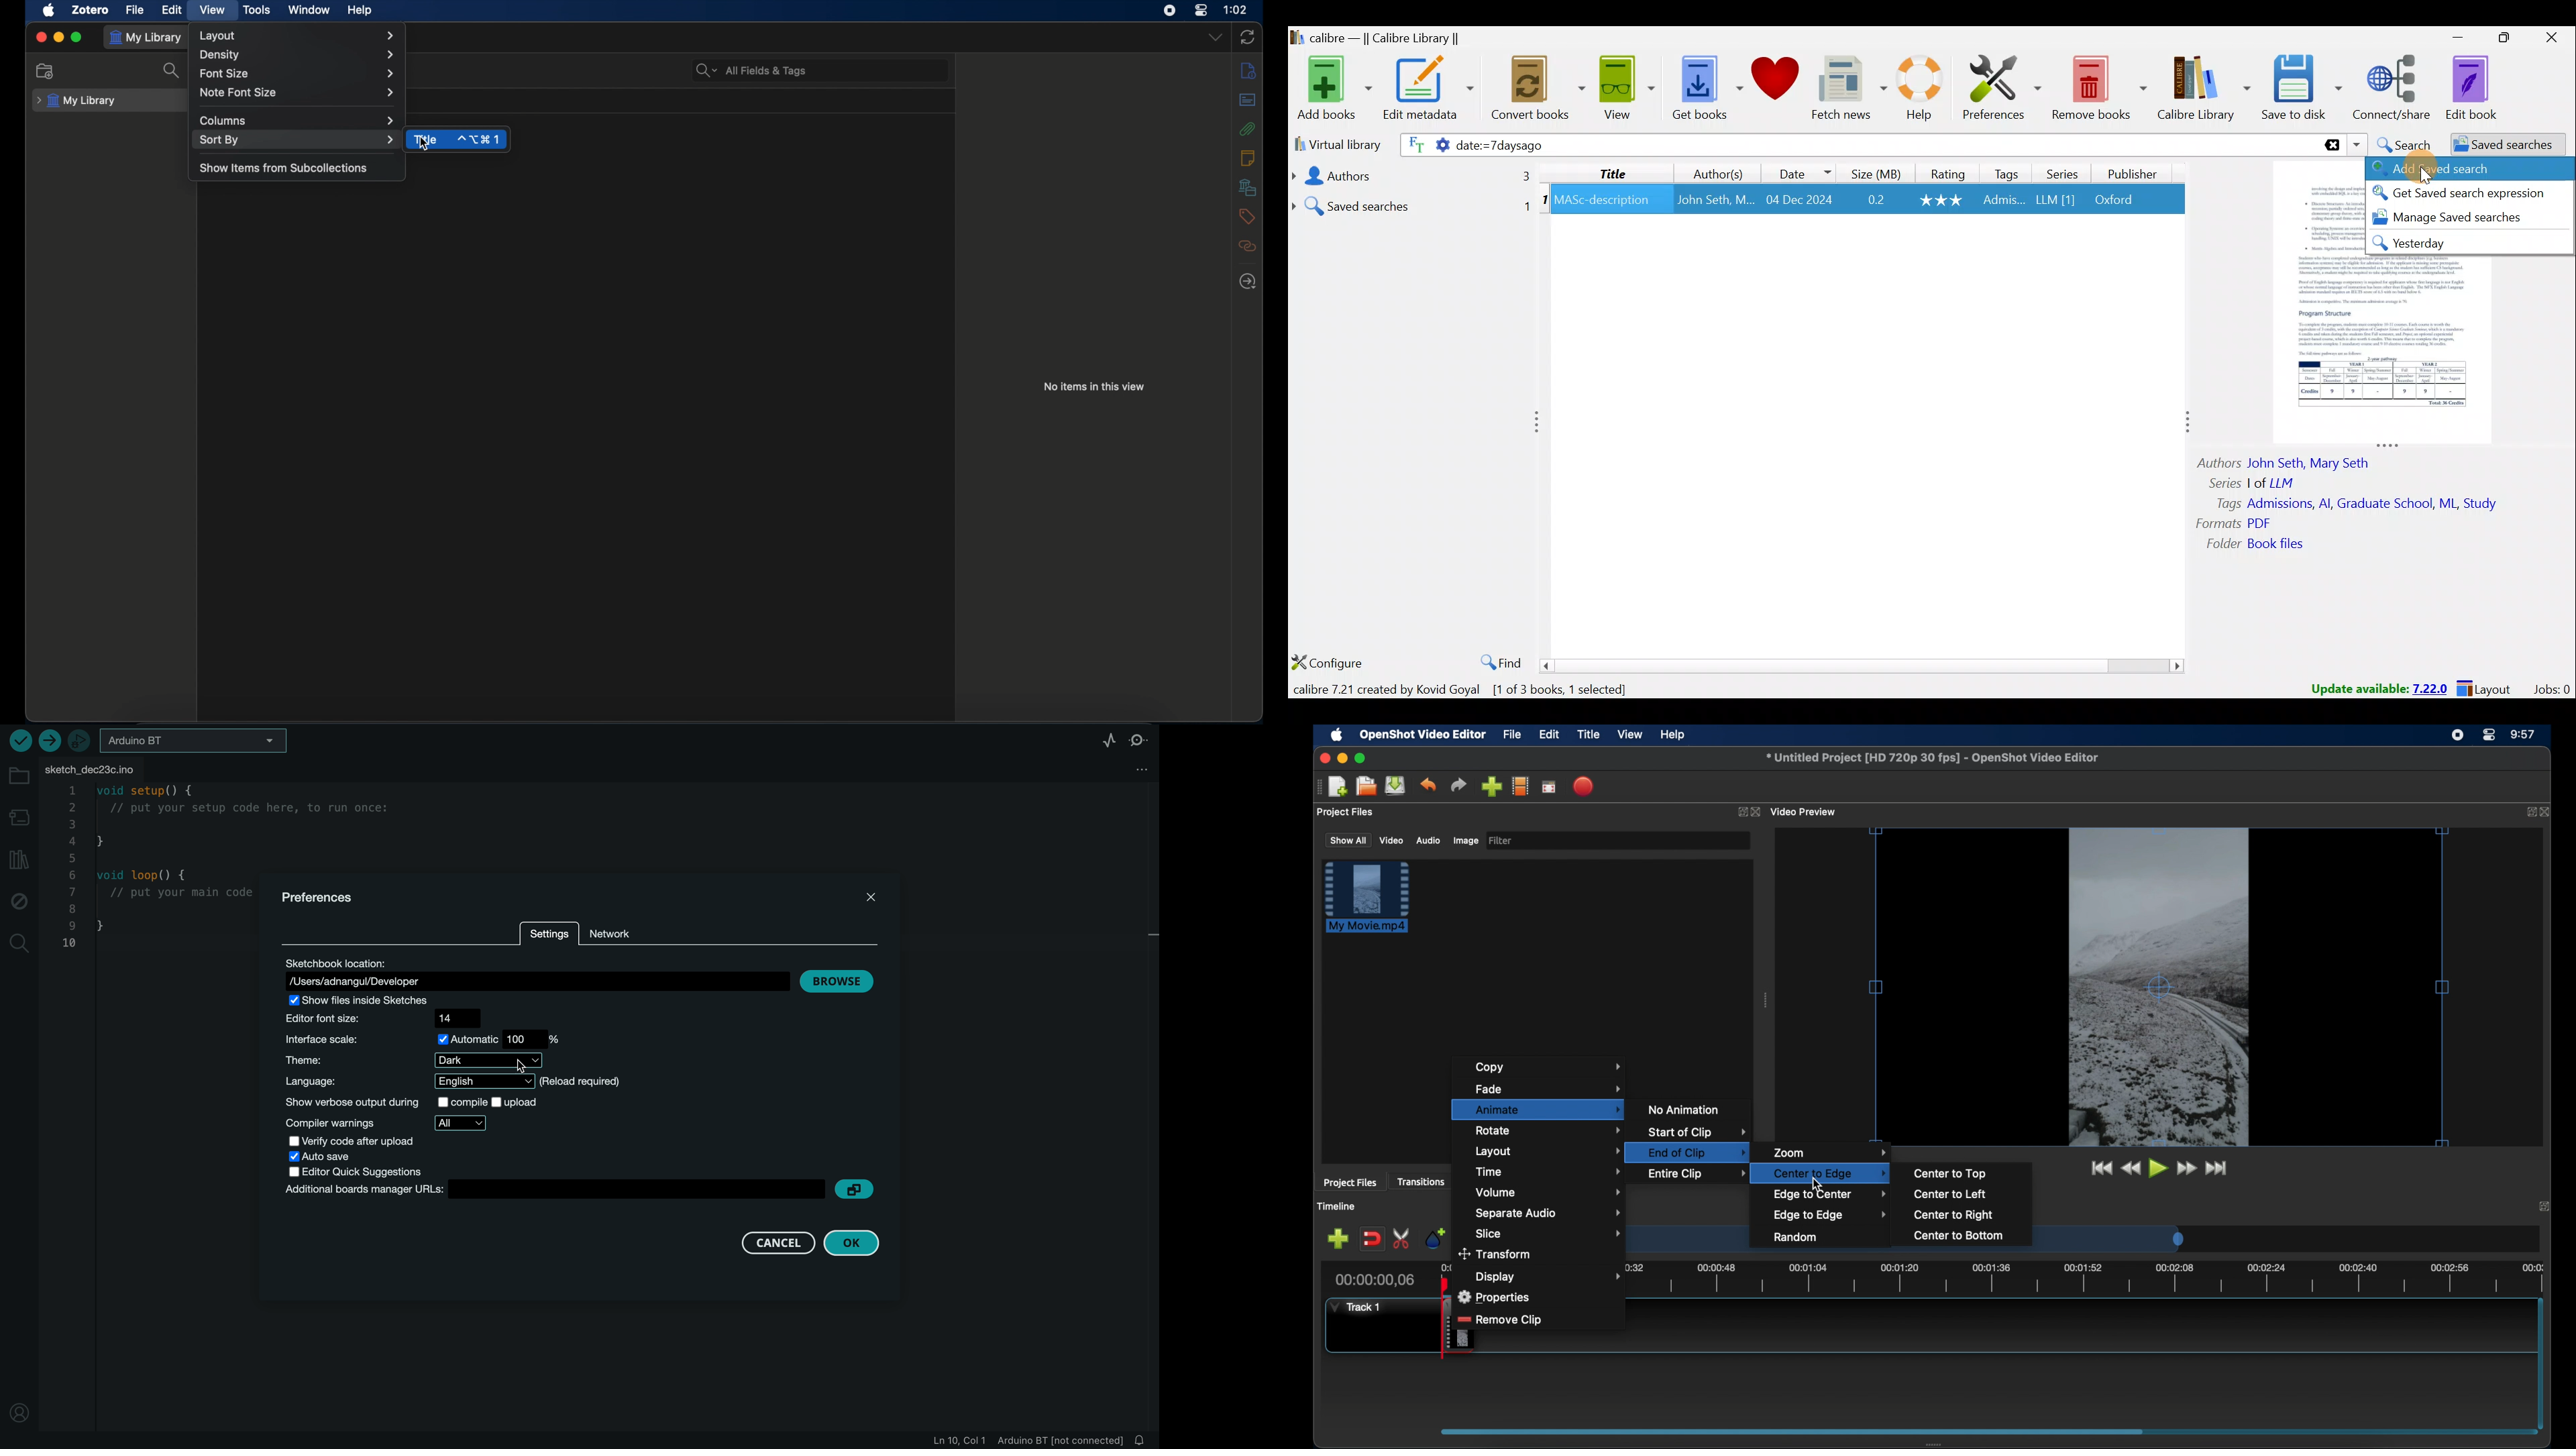 The width and height of the screenshot is (2576, 1456). I want to click on MASc-description, so click(1603, 202).